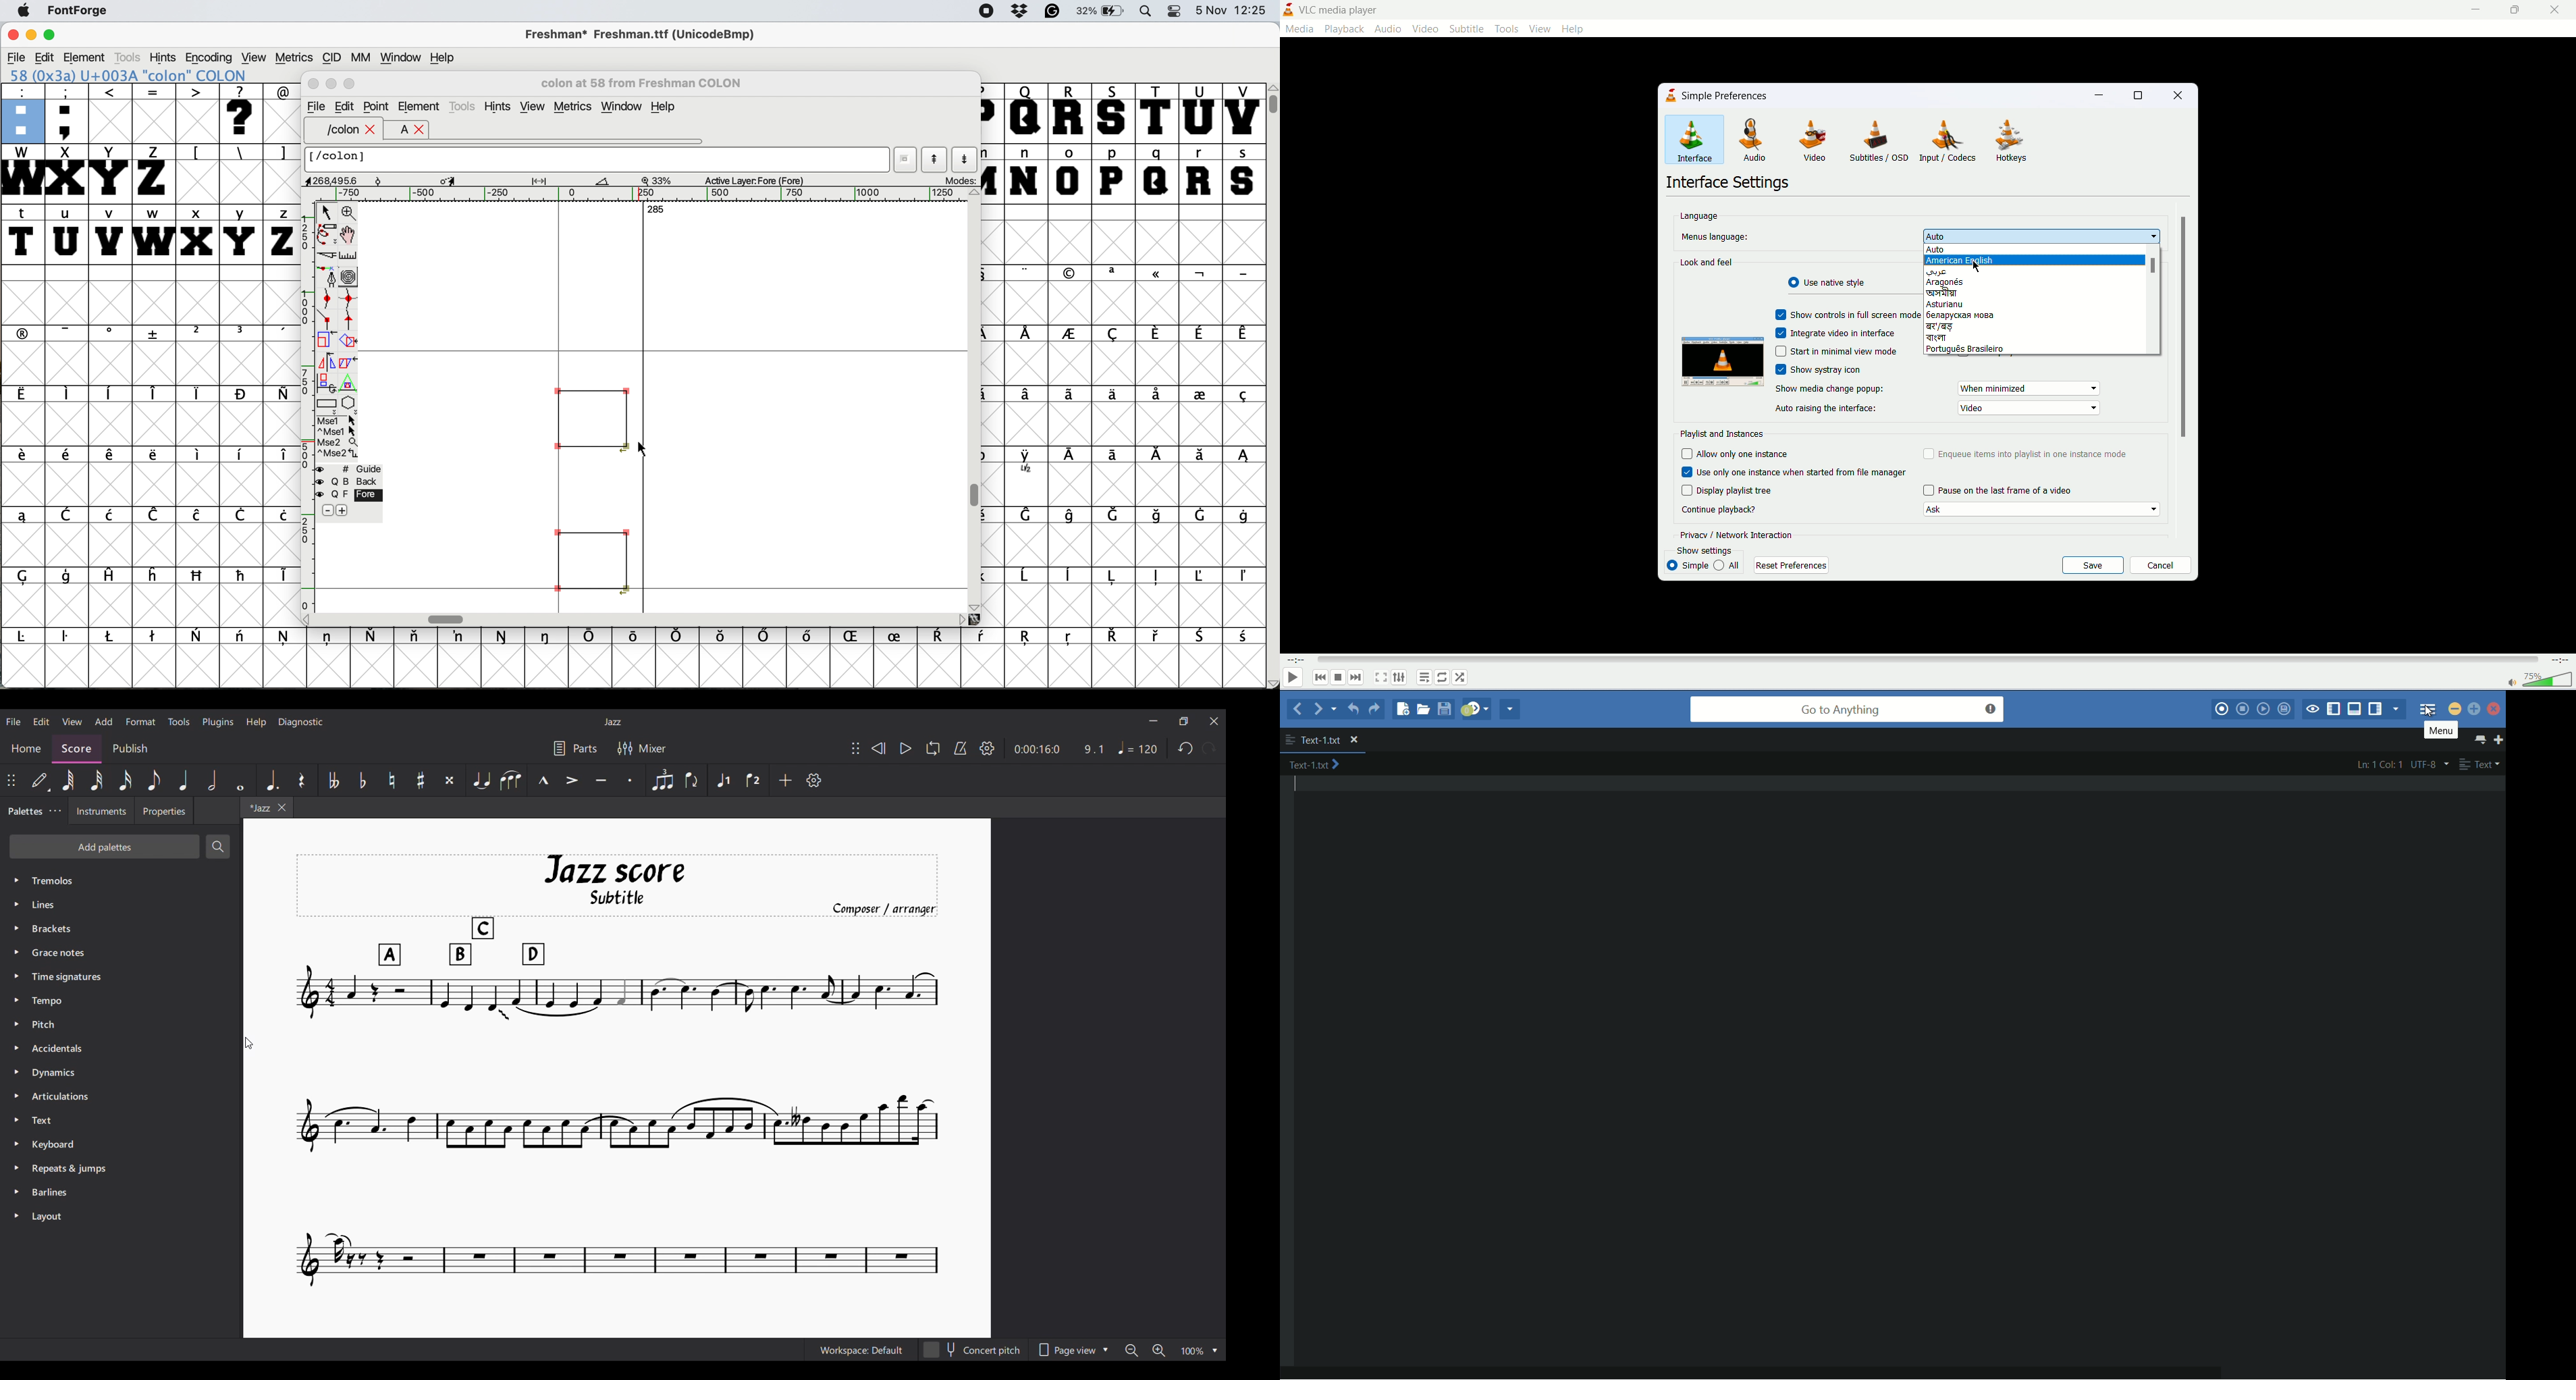  Describe the element at coordinates (1292, 679) in the screenshot. I see `play` at that location.